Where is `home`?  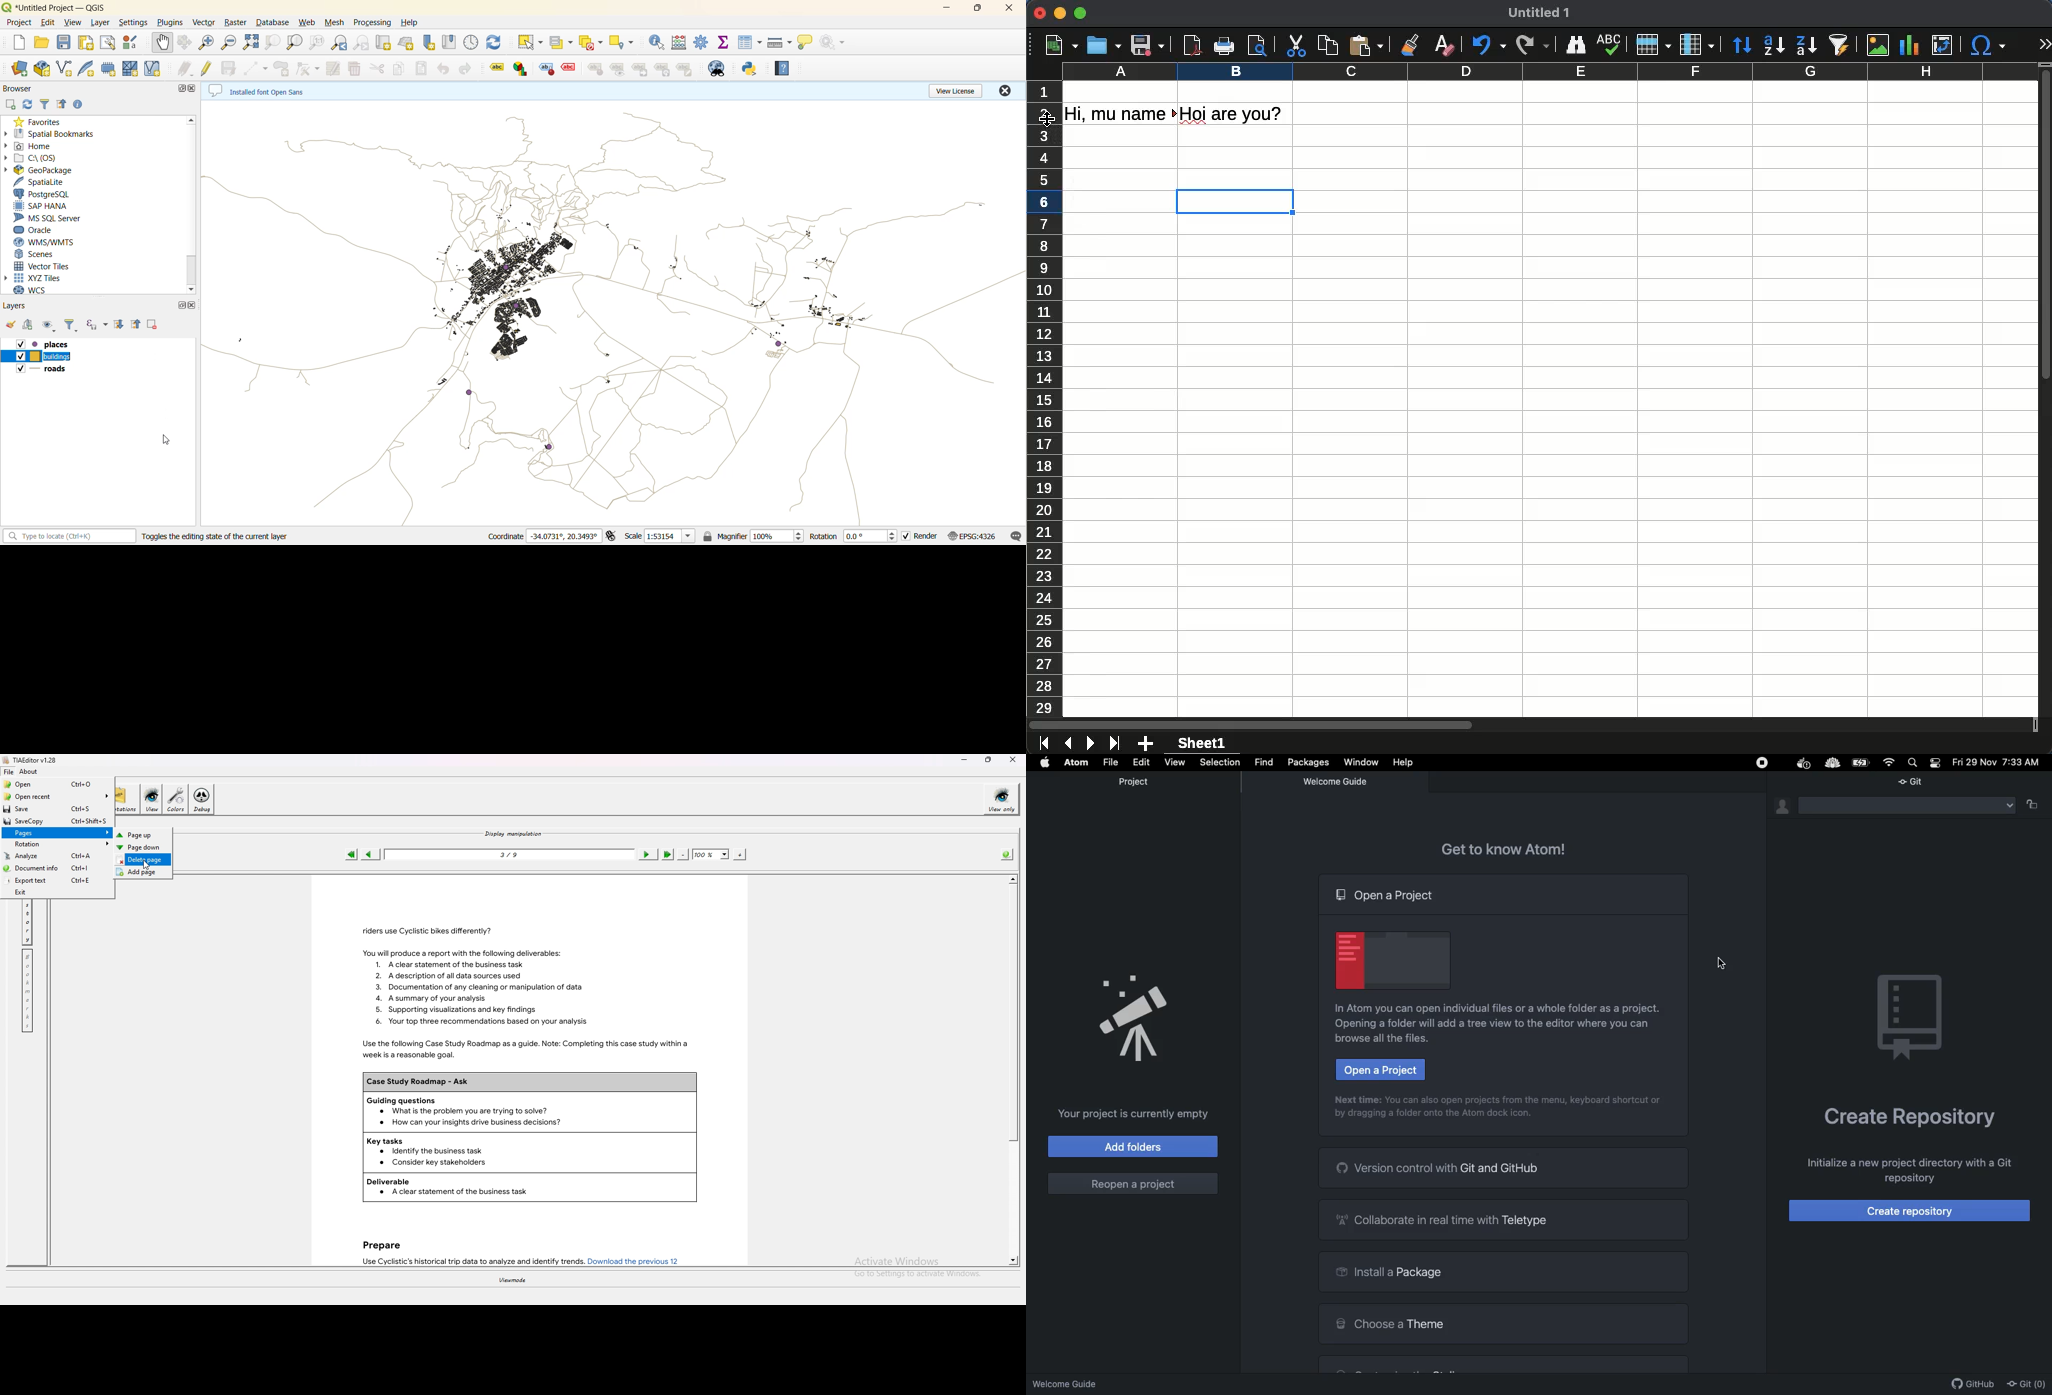 home is located at coordinates (38, 146).